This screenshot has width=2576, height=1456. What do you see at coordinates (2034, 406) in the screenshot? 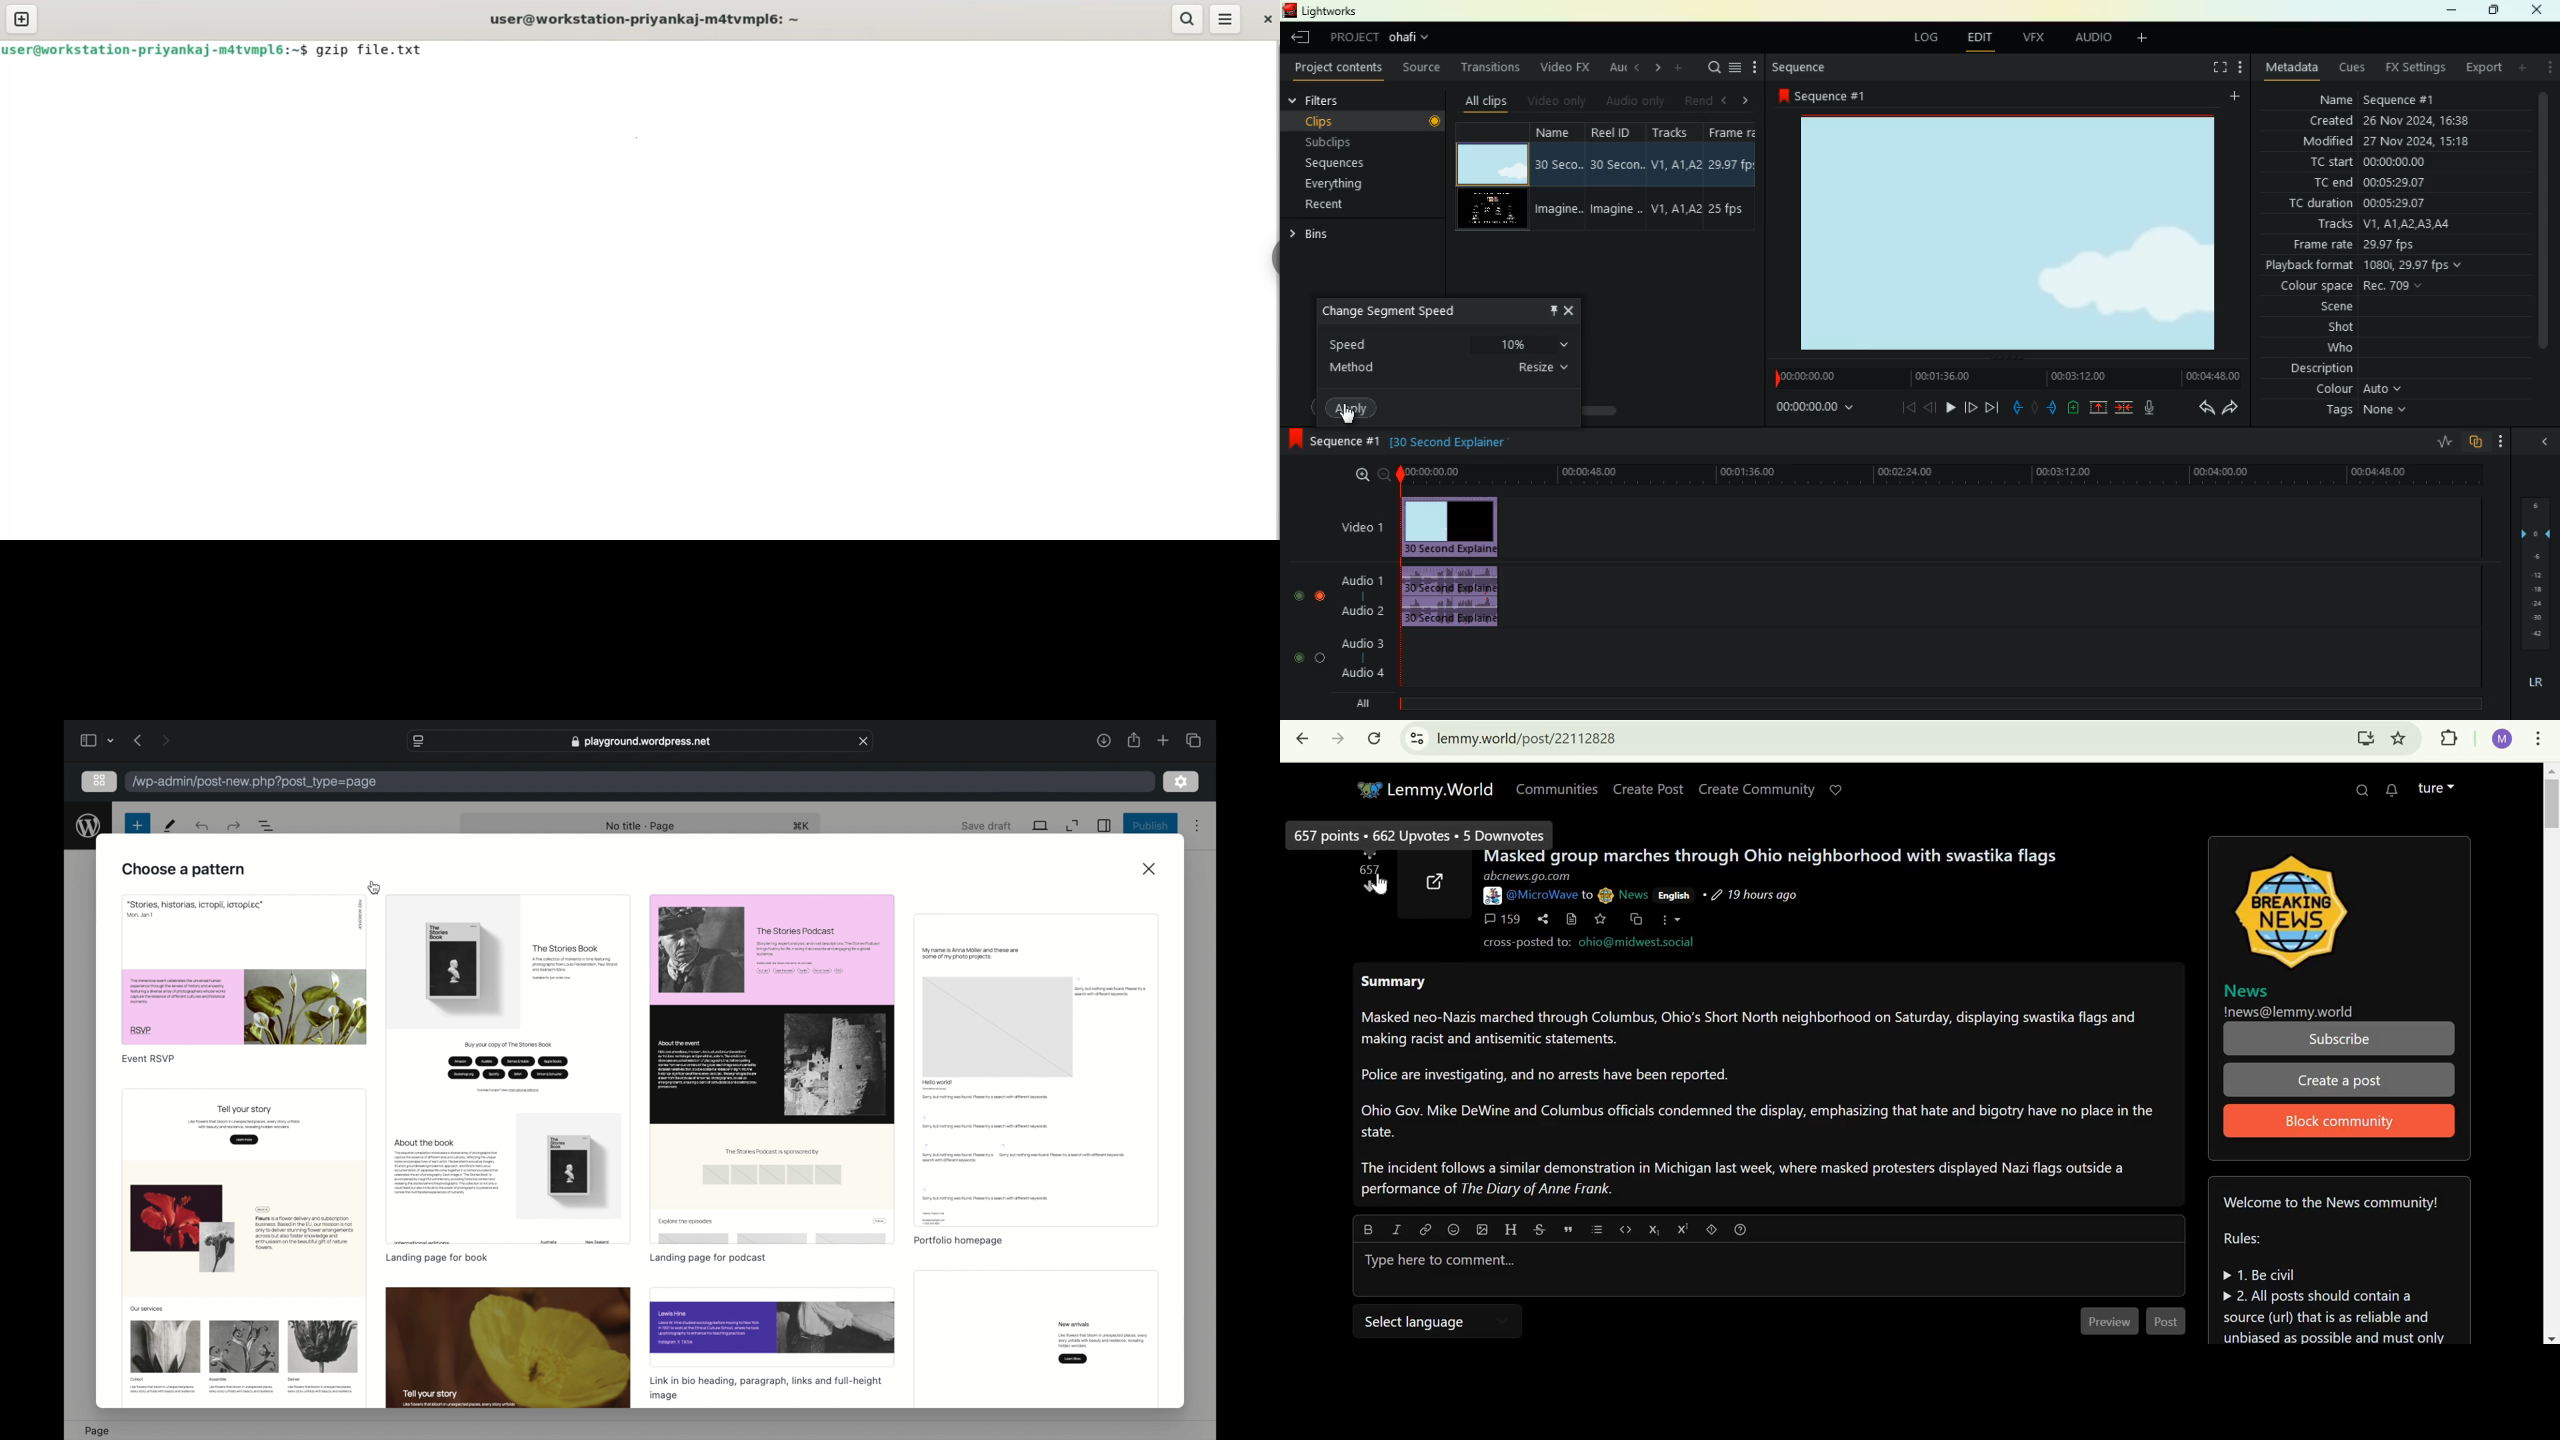
I see `hold` at bounding box center [2034, 406].